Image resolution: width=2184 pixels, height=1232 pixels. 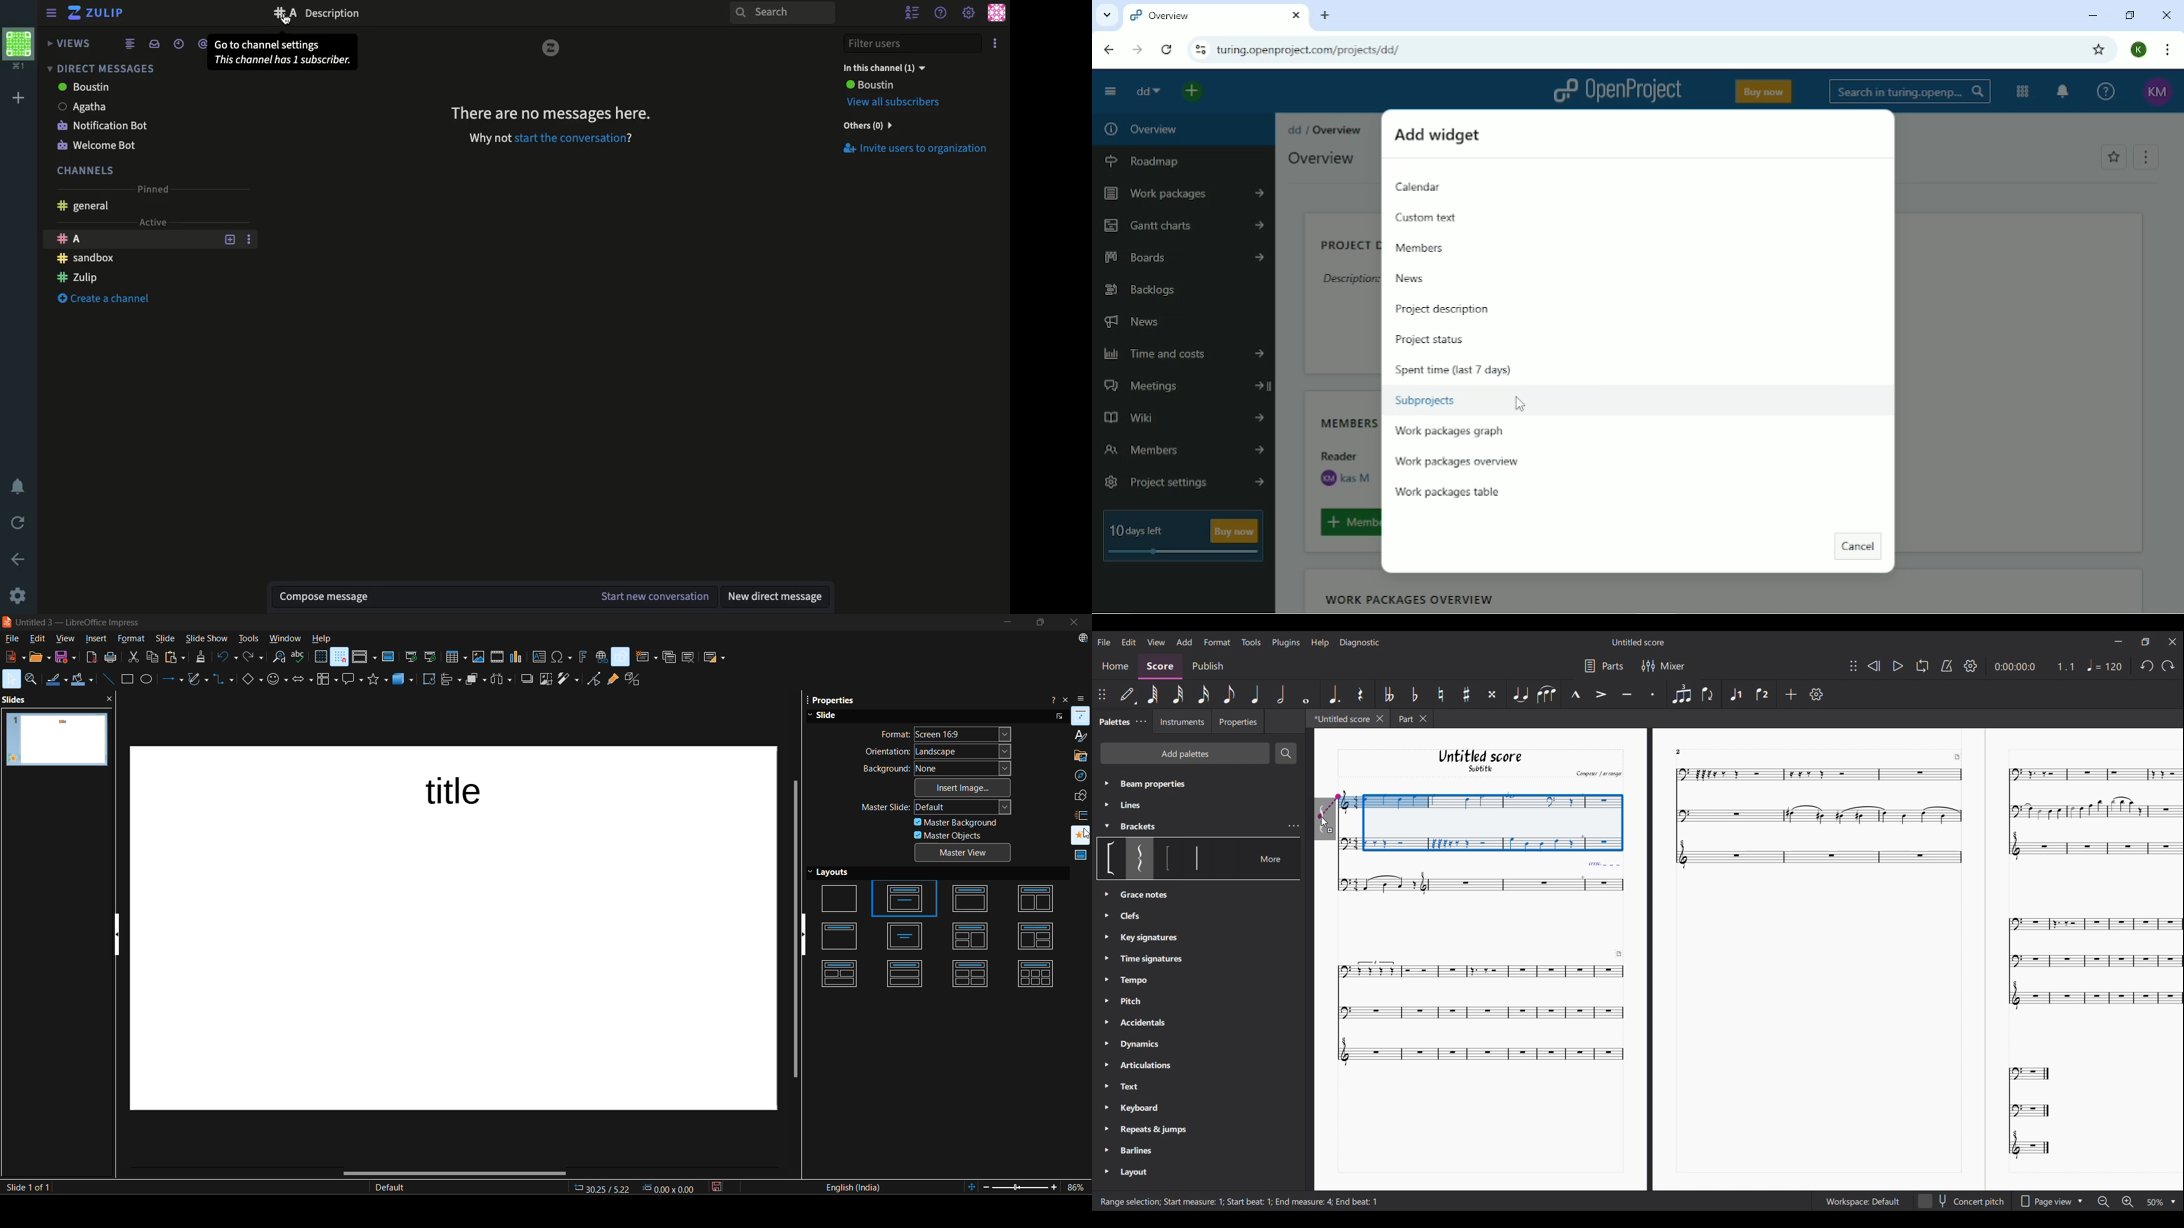 I want to click on show draw functions, so click(x=622, y=656).